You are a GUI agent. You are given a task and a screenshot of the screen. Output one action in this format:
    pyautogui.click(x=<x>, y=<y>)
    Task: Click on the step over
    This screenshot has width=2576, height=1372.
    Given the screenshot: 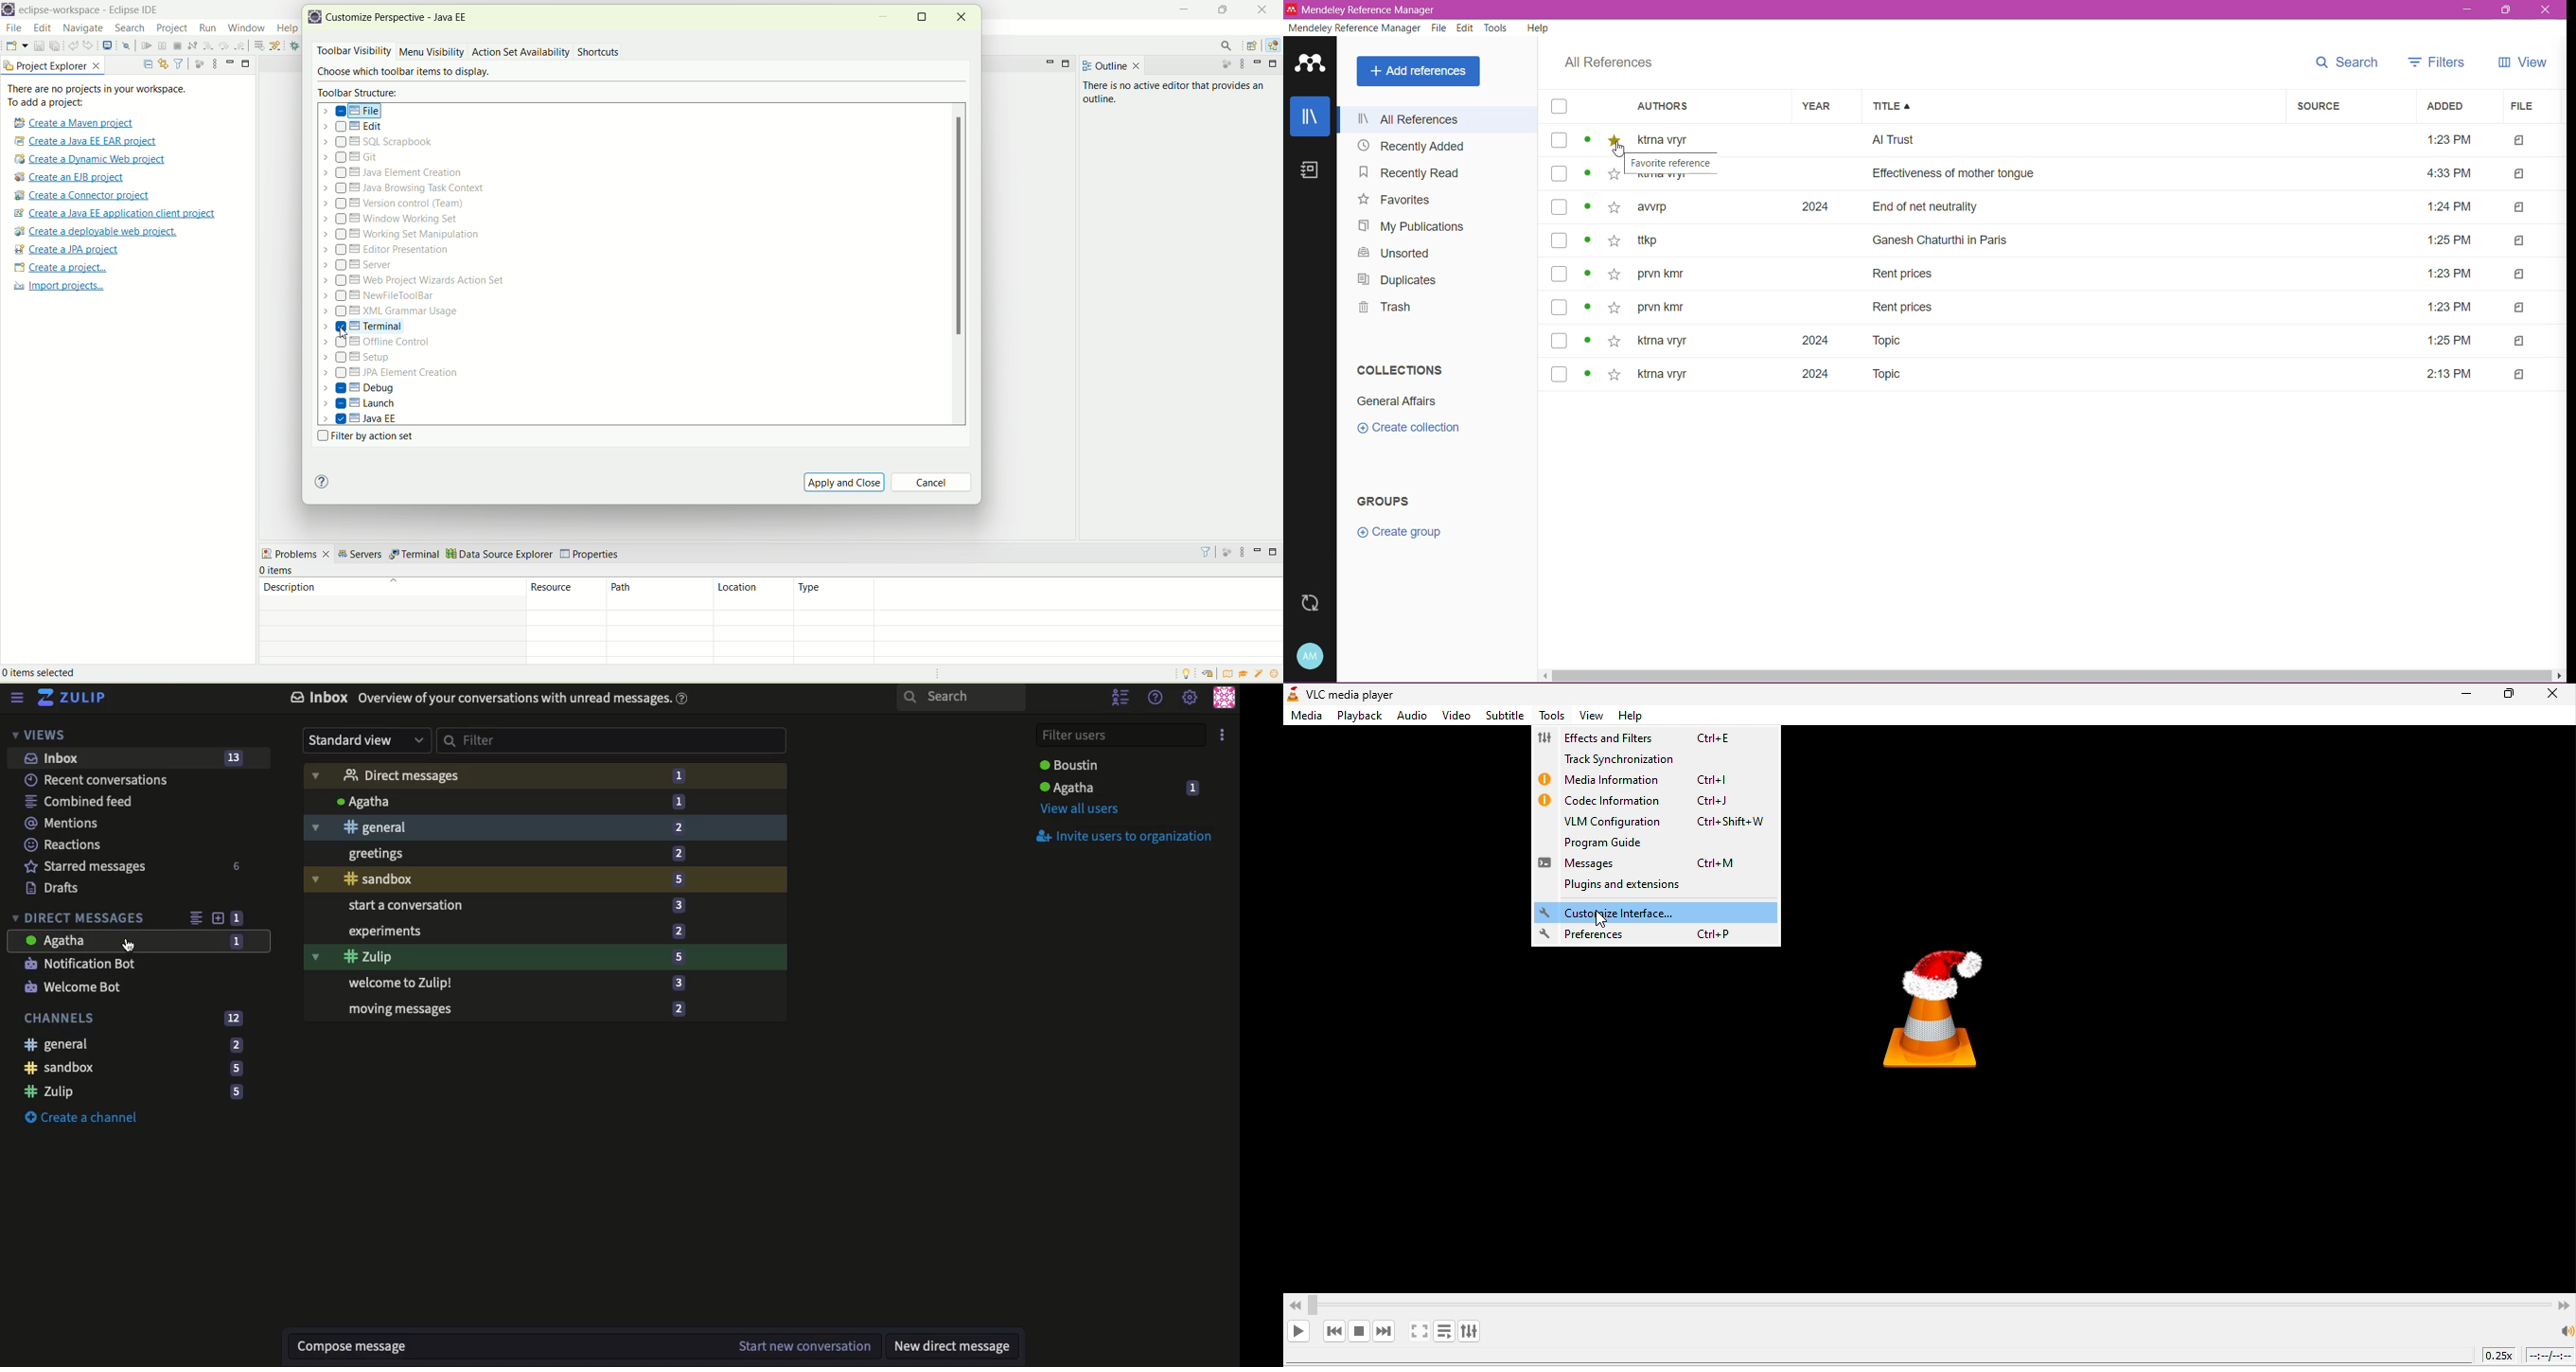 What is the action you would take?
    pyautogui.click(x=224, y=45)
    